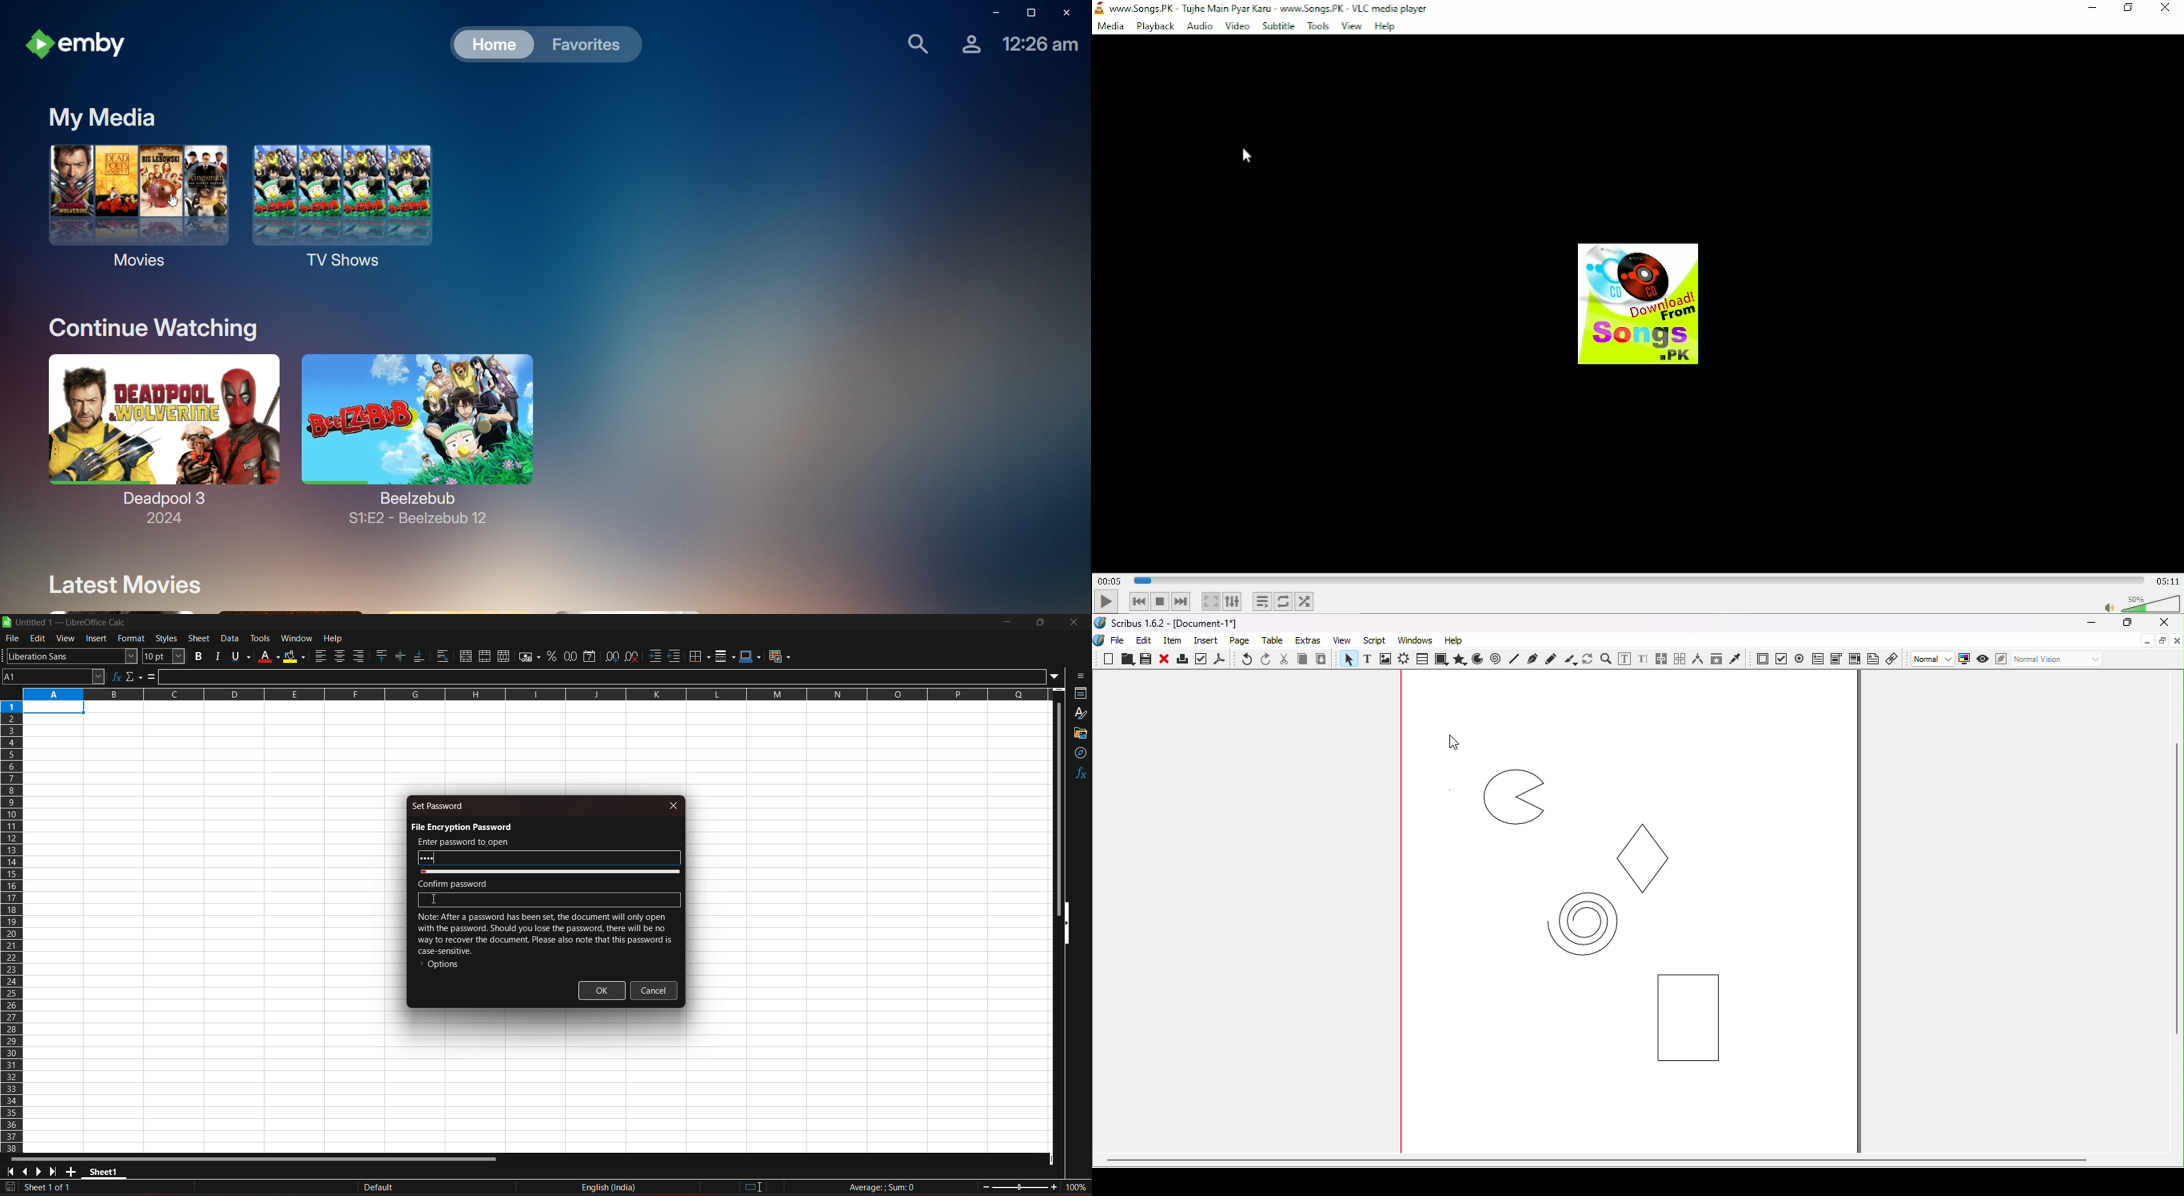 Image resolution: width=2184 pixels, height=1204 pixels. What do you see at coordinates (1202, 661) in the screenshot?
I see `Preflight verifier` at bounding box center [1202, 661].